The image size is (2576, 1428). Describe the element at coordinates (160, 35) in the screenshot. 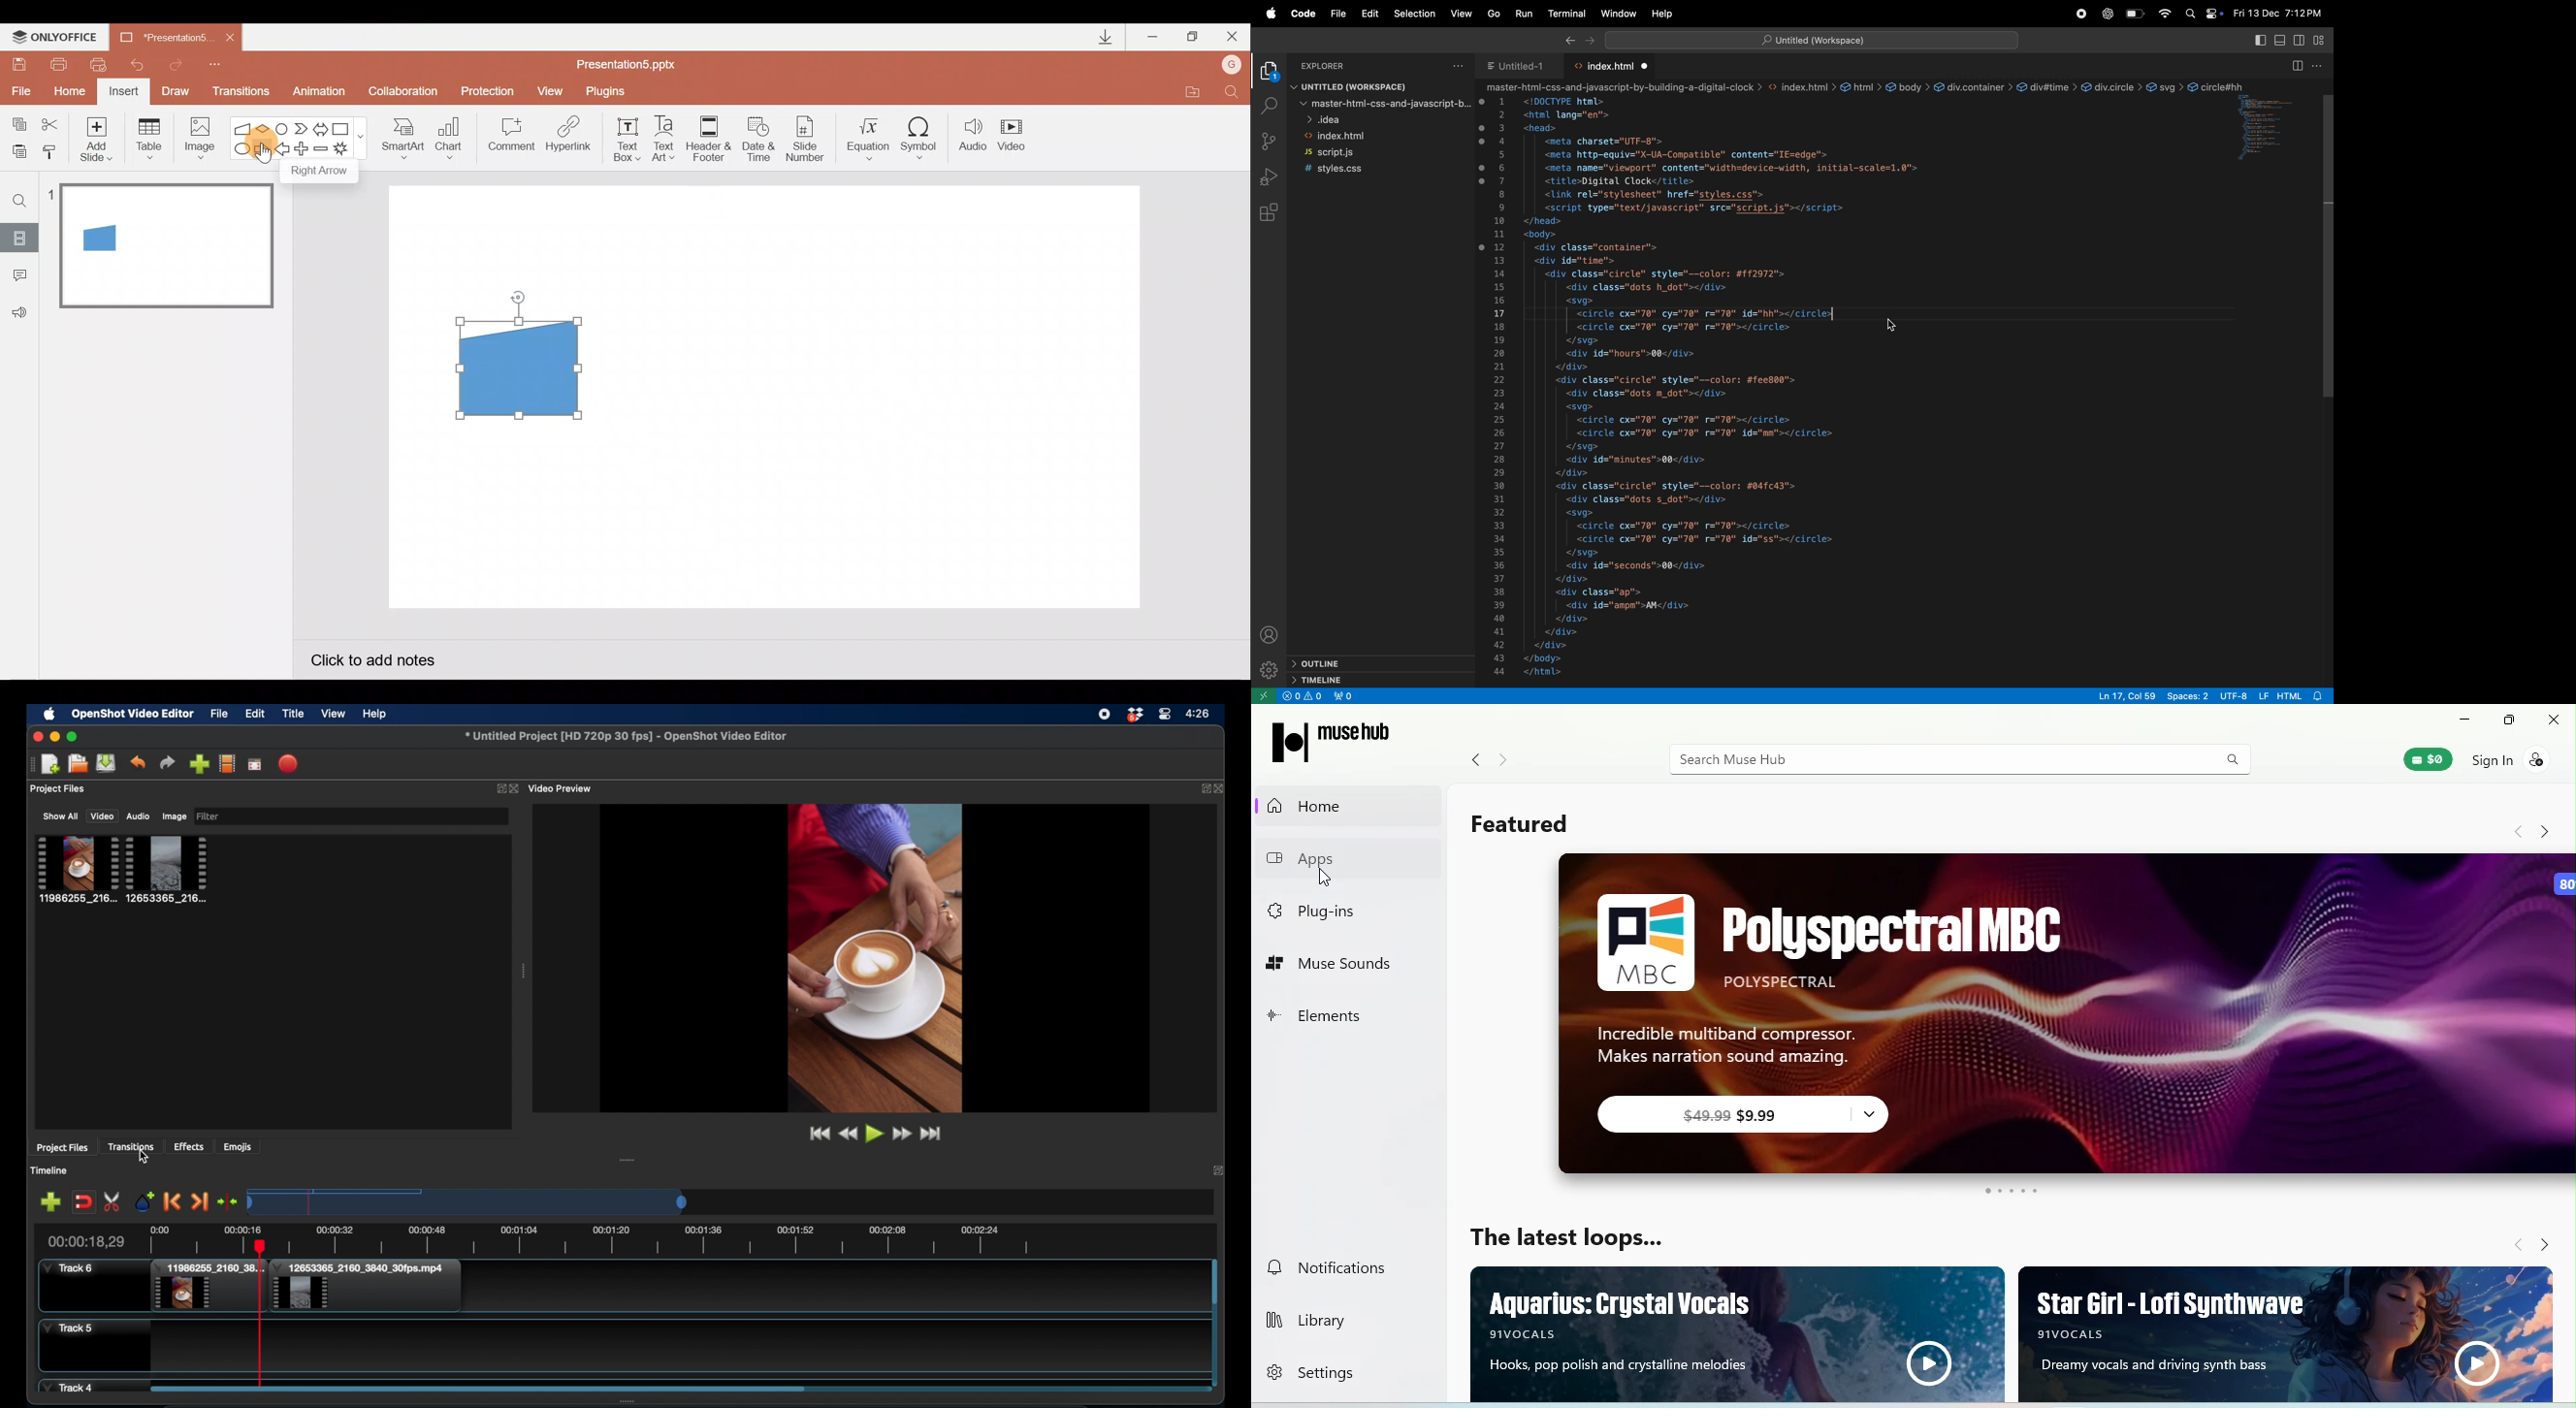

I see `Presentation5.` at that location.